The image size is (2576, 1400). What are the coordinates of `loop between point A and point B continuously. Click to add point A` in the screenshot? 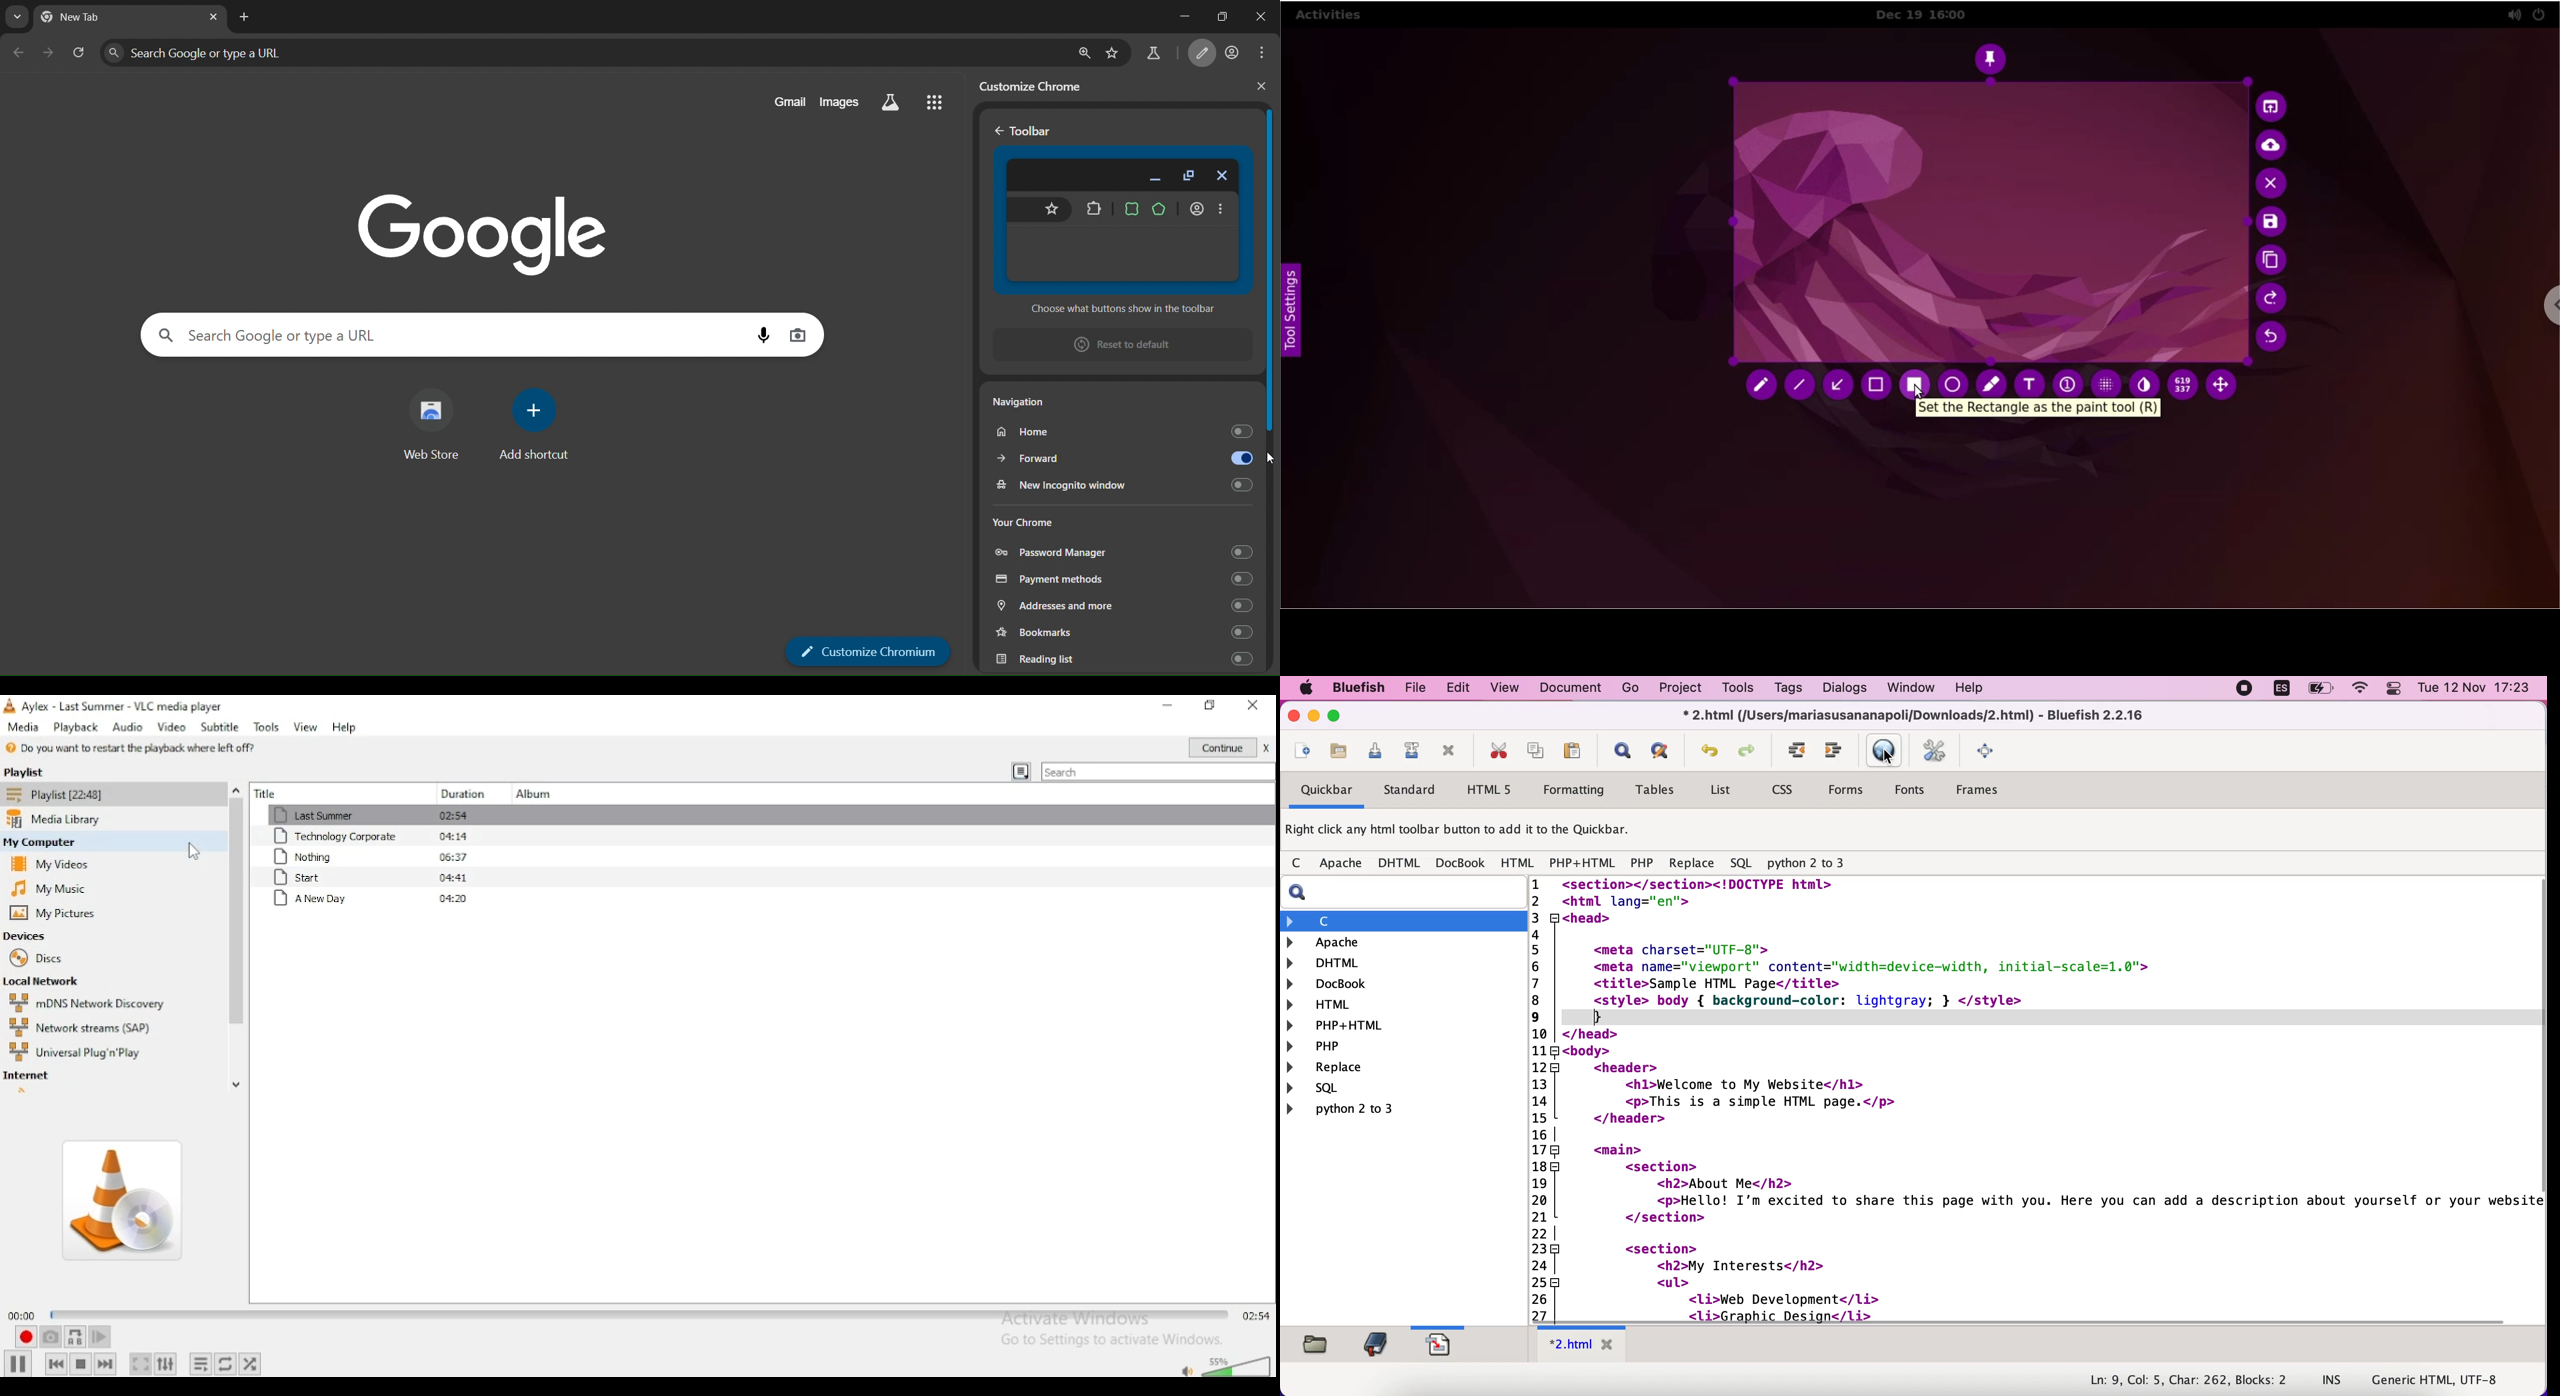 It's located at (75, 1337).